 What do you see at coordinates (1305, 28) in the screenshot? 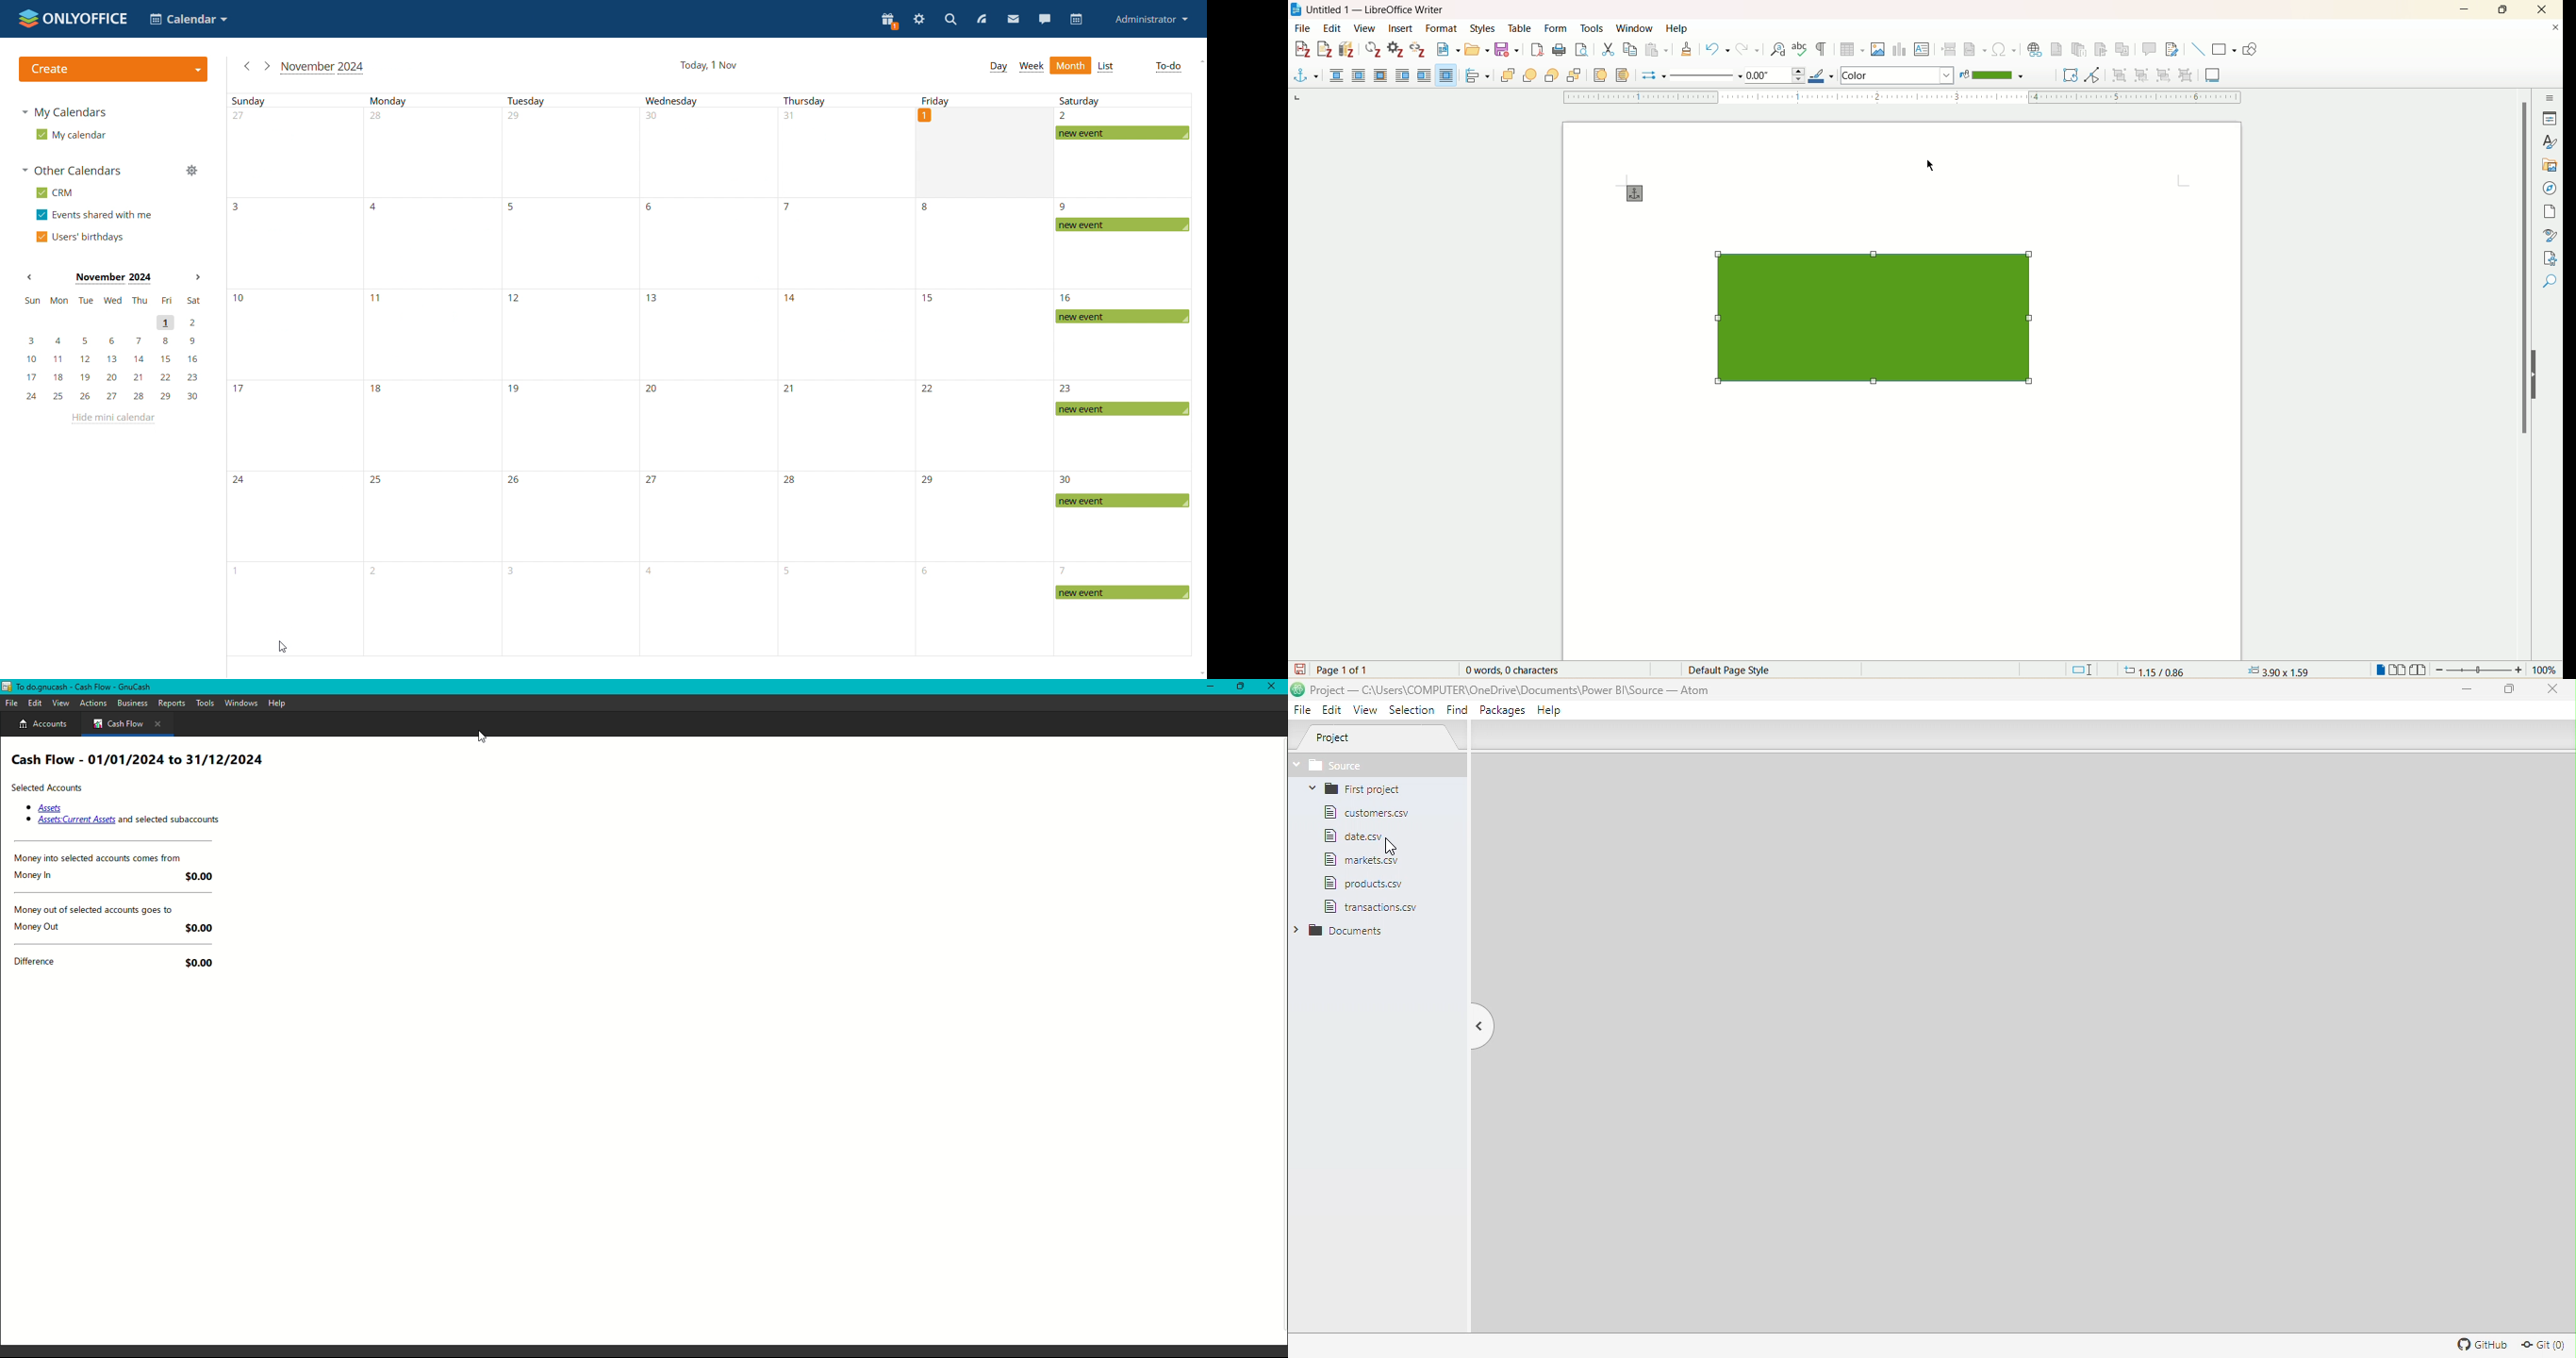
I see `file` at bounding box center [1305, 28].